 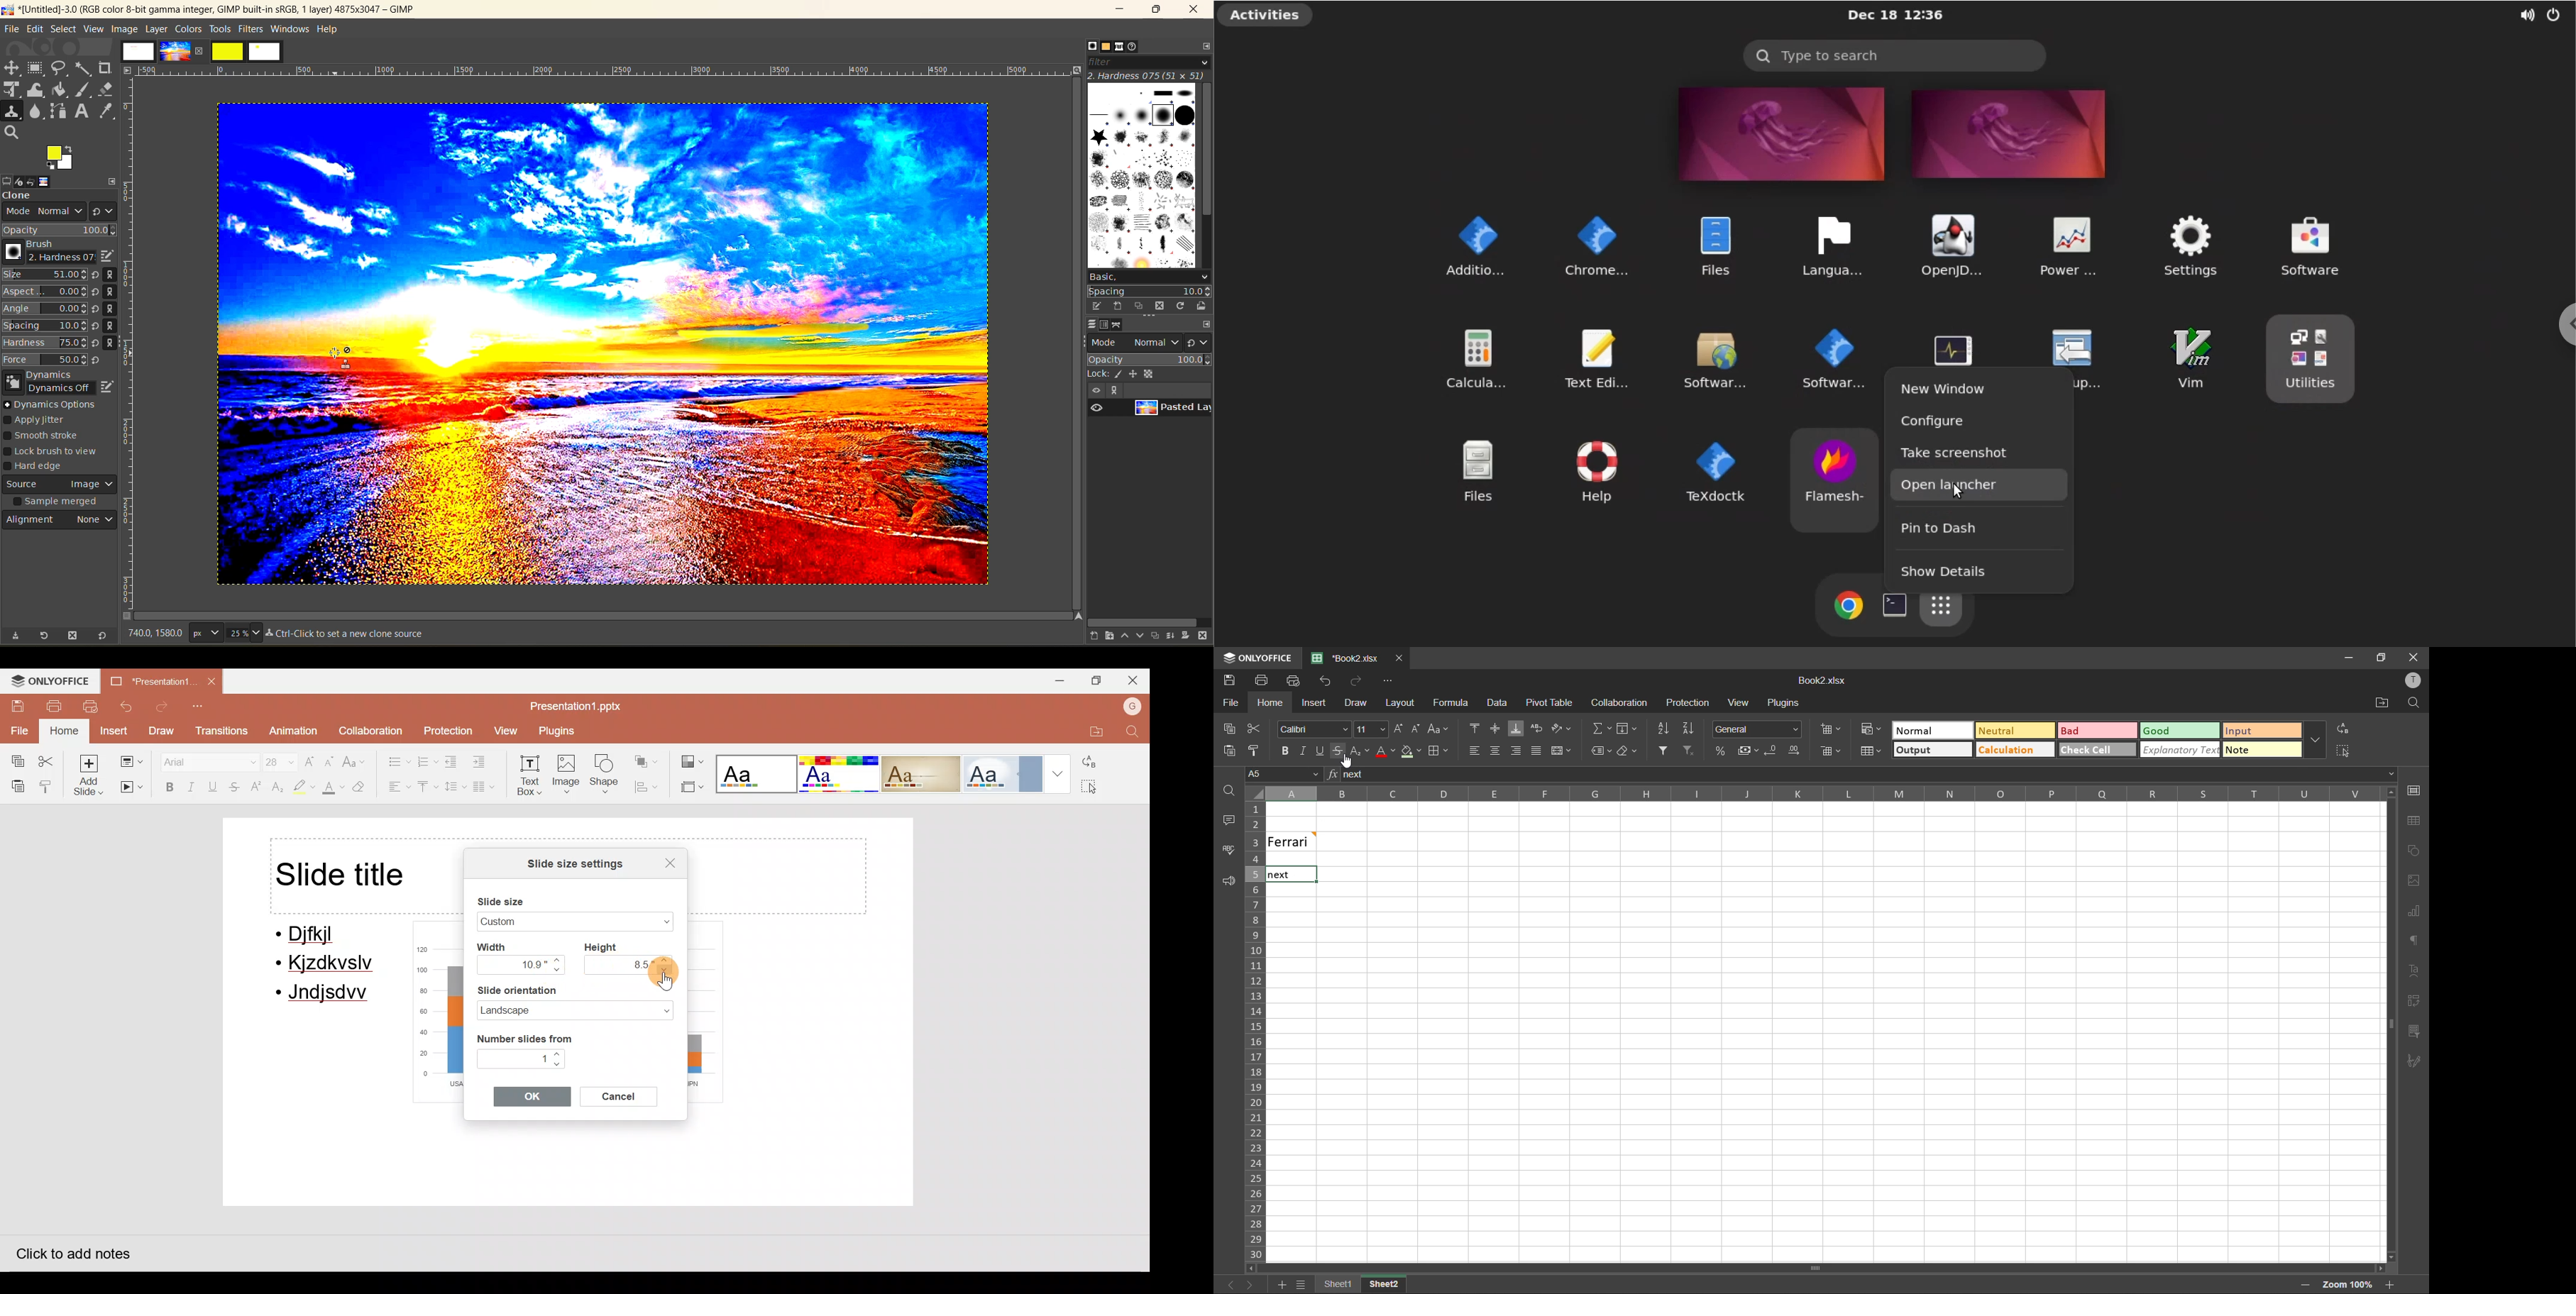 What do you see at coordinates (2415, 881) in the screenshot?
I see `images` at bounding box center [2415, 881].